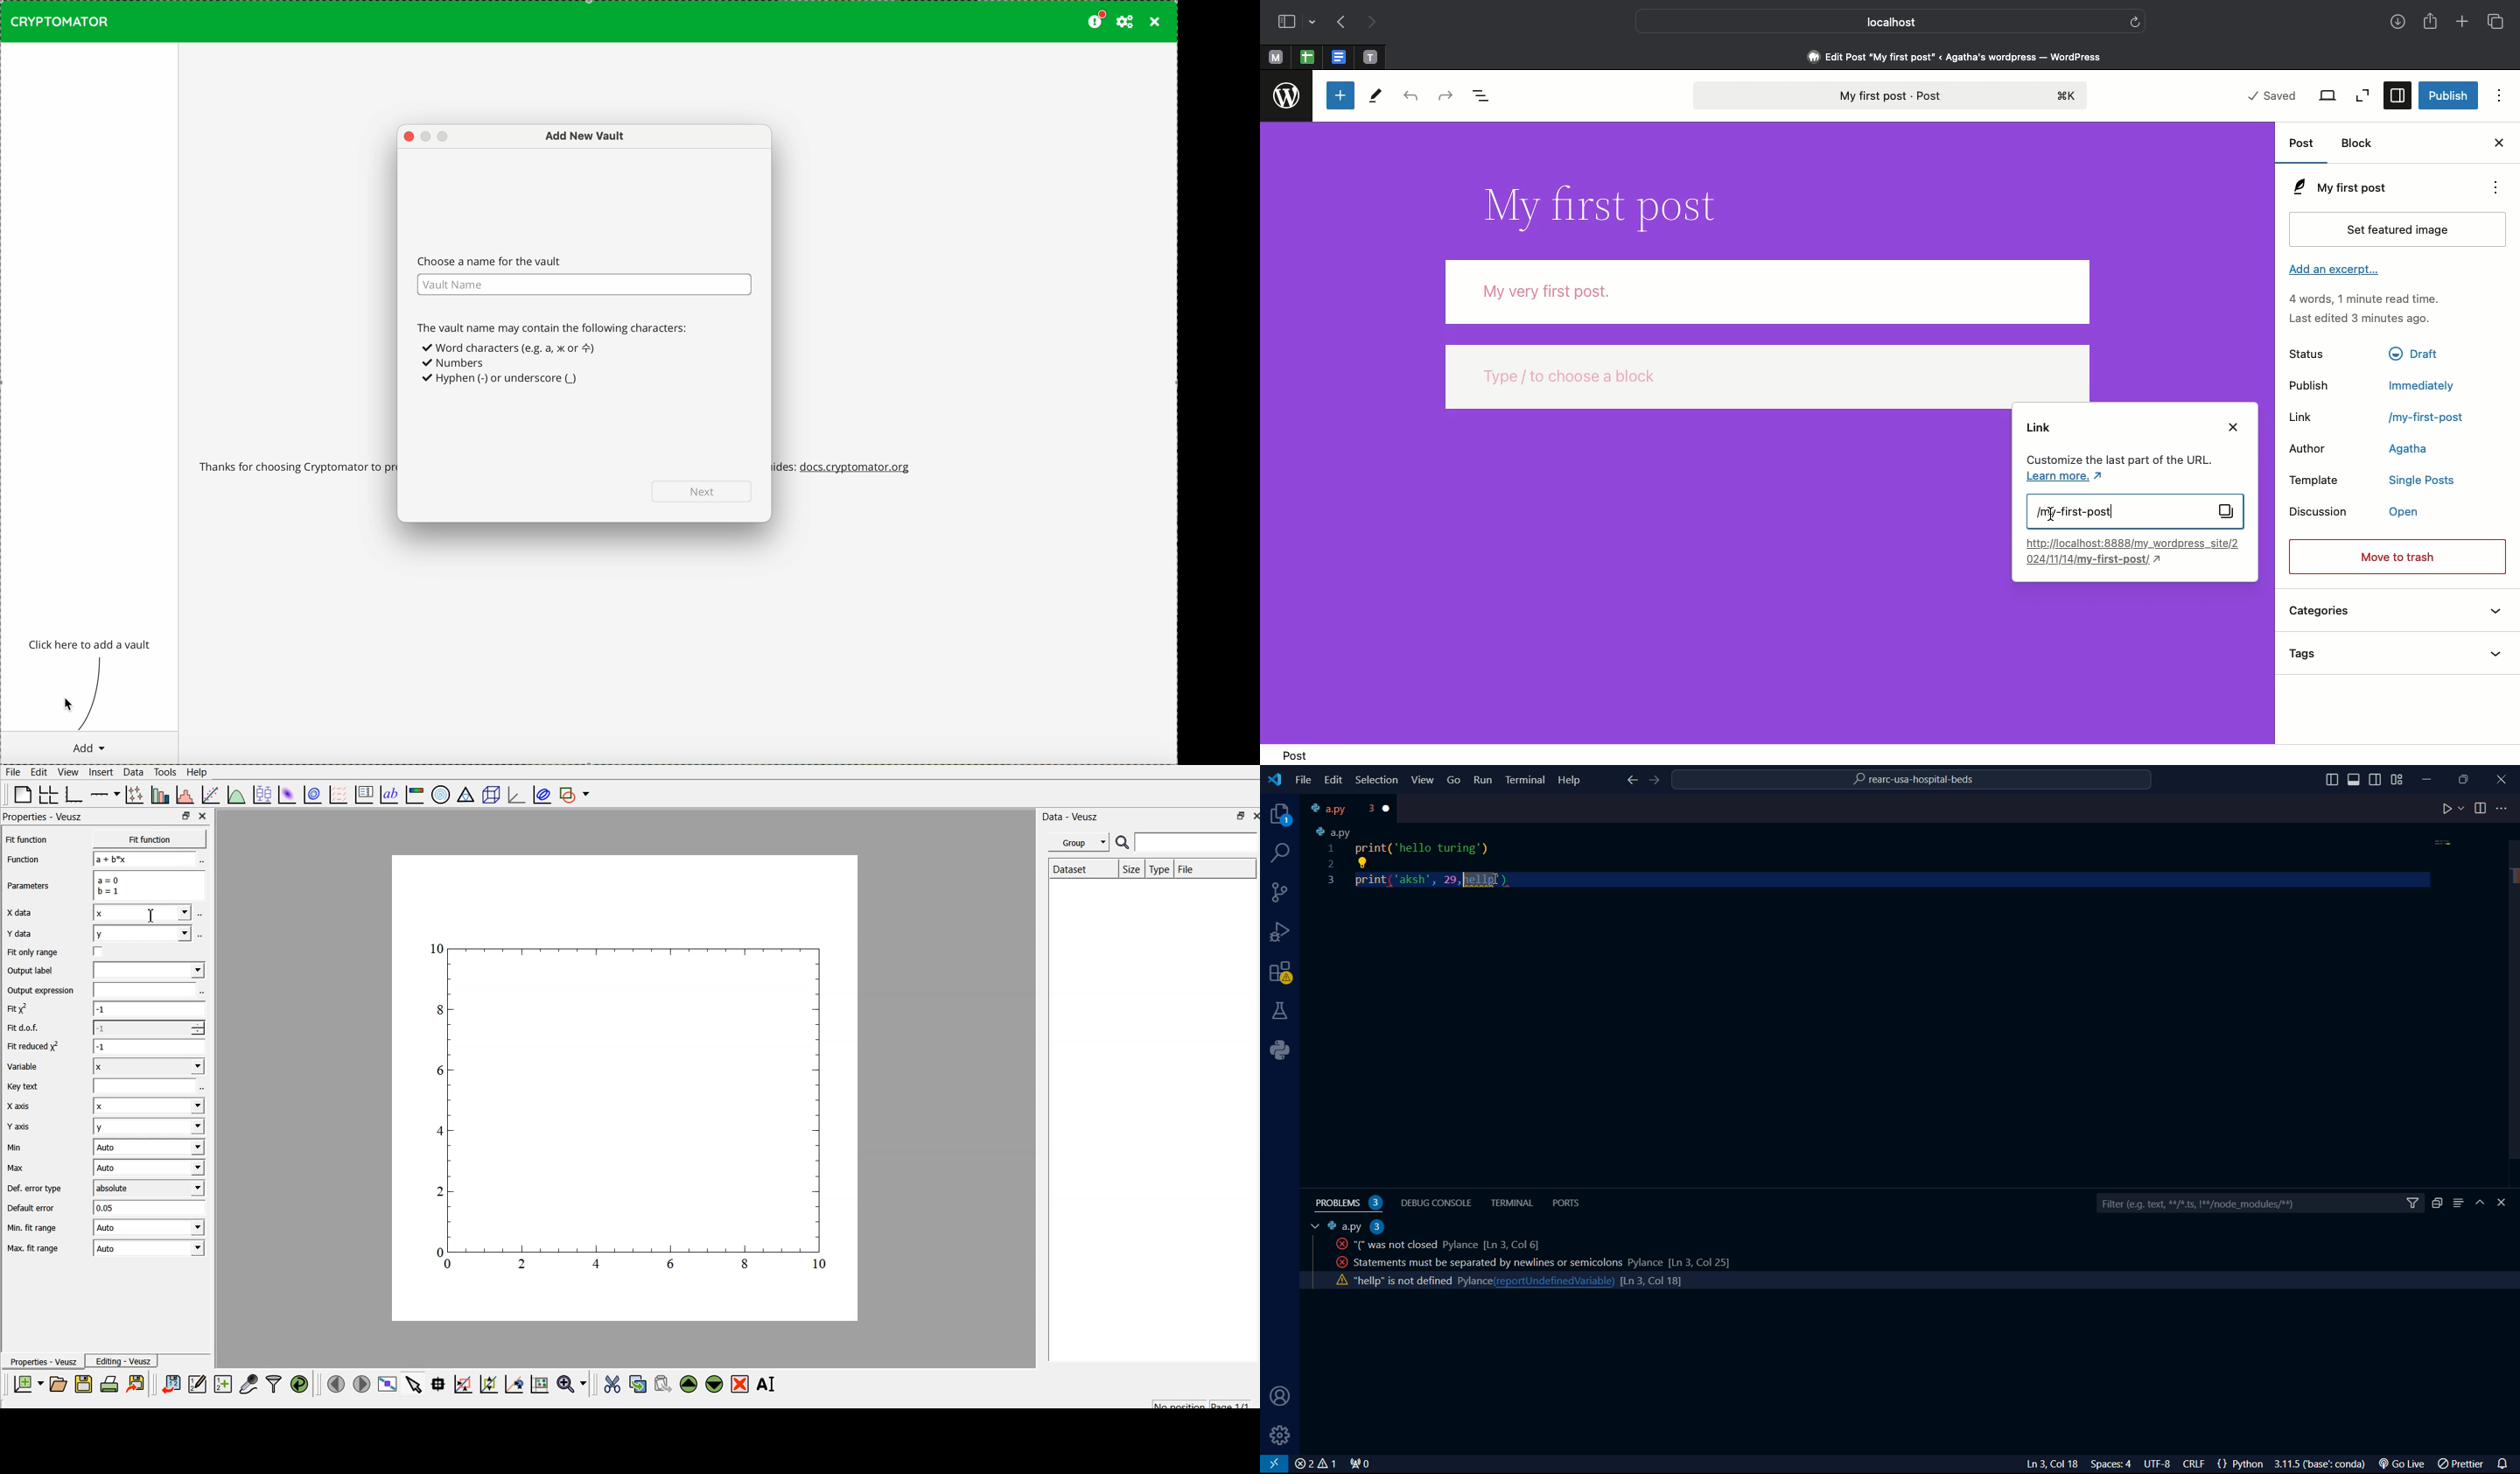  I want to click on click to add a vault, so click(91, 645).